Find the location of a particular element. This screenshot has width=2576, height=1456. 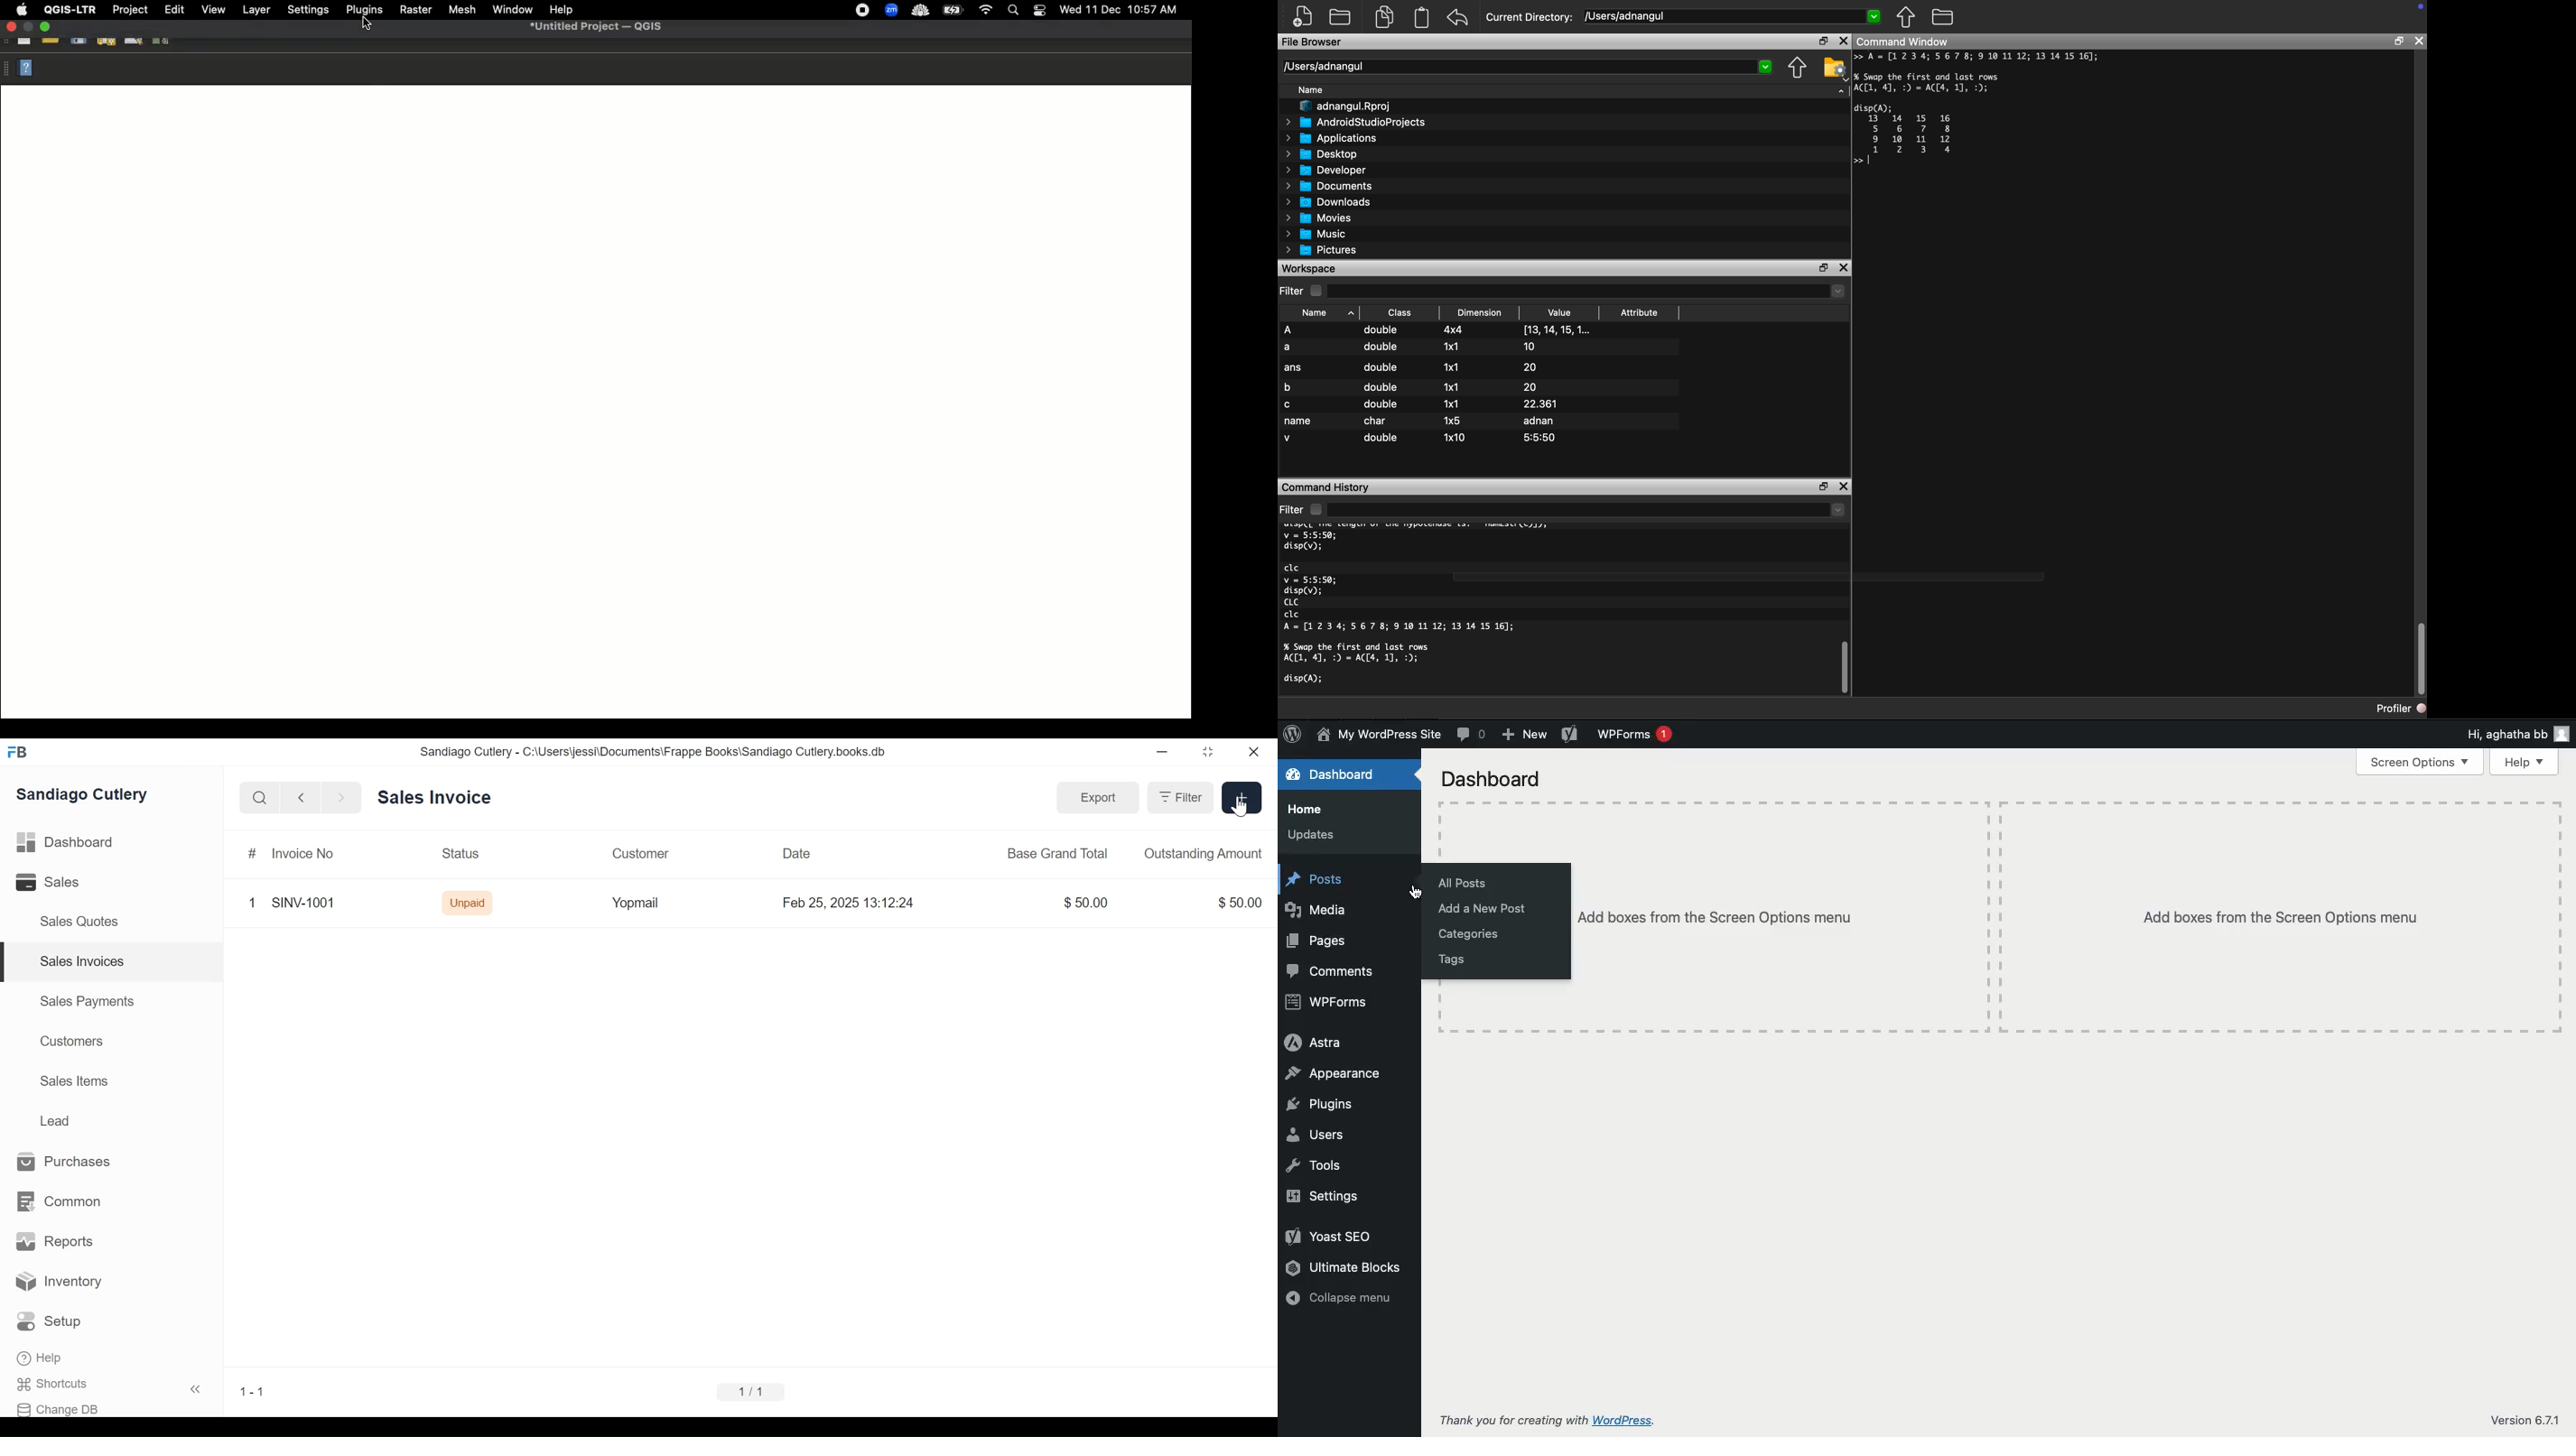

> [@ Downloads is located at coordinates (1329, 202).